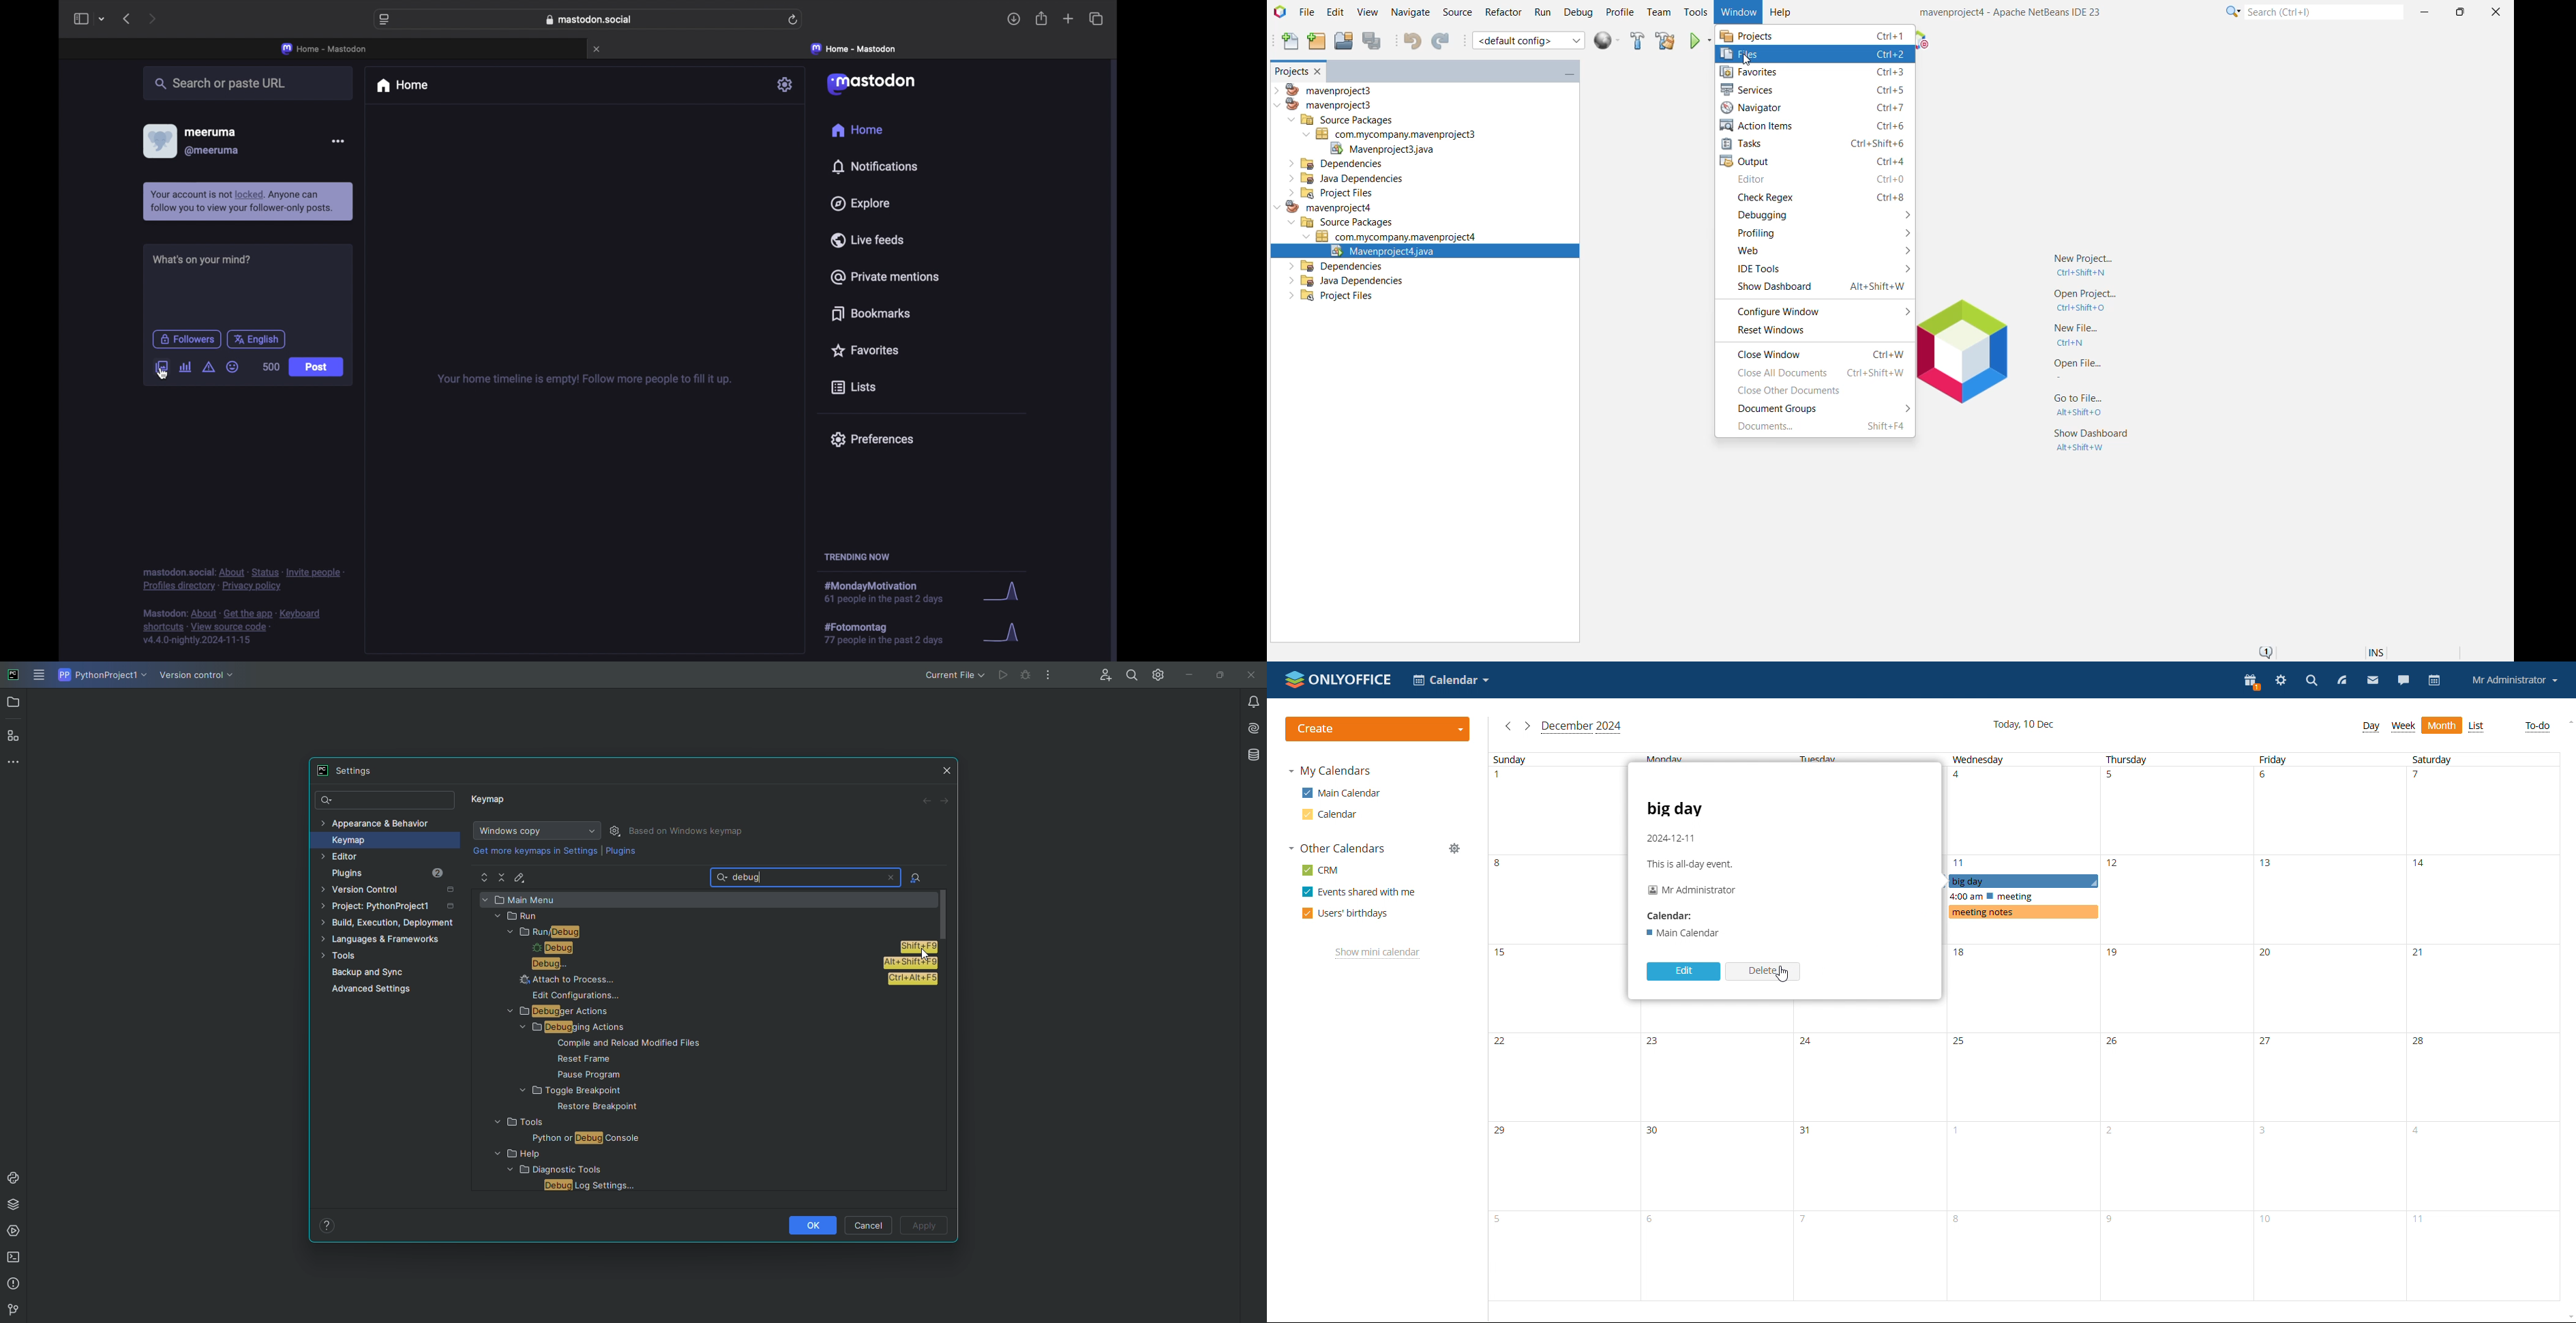 The image size is (2576, 1344). What do you see at coordinates (1425, 251) in the screenshot?
I see `Mavenproject.java` at bounding box center [1425, 251].